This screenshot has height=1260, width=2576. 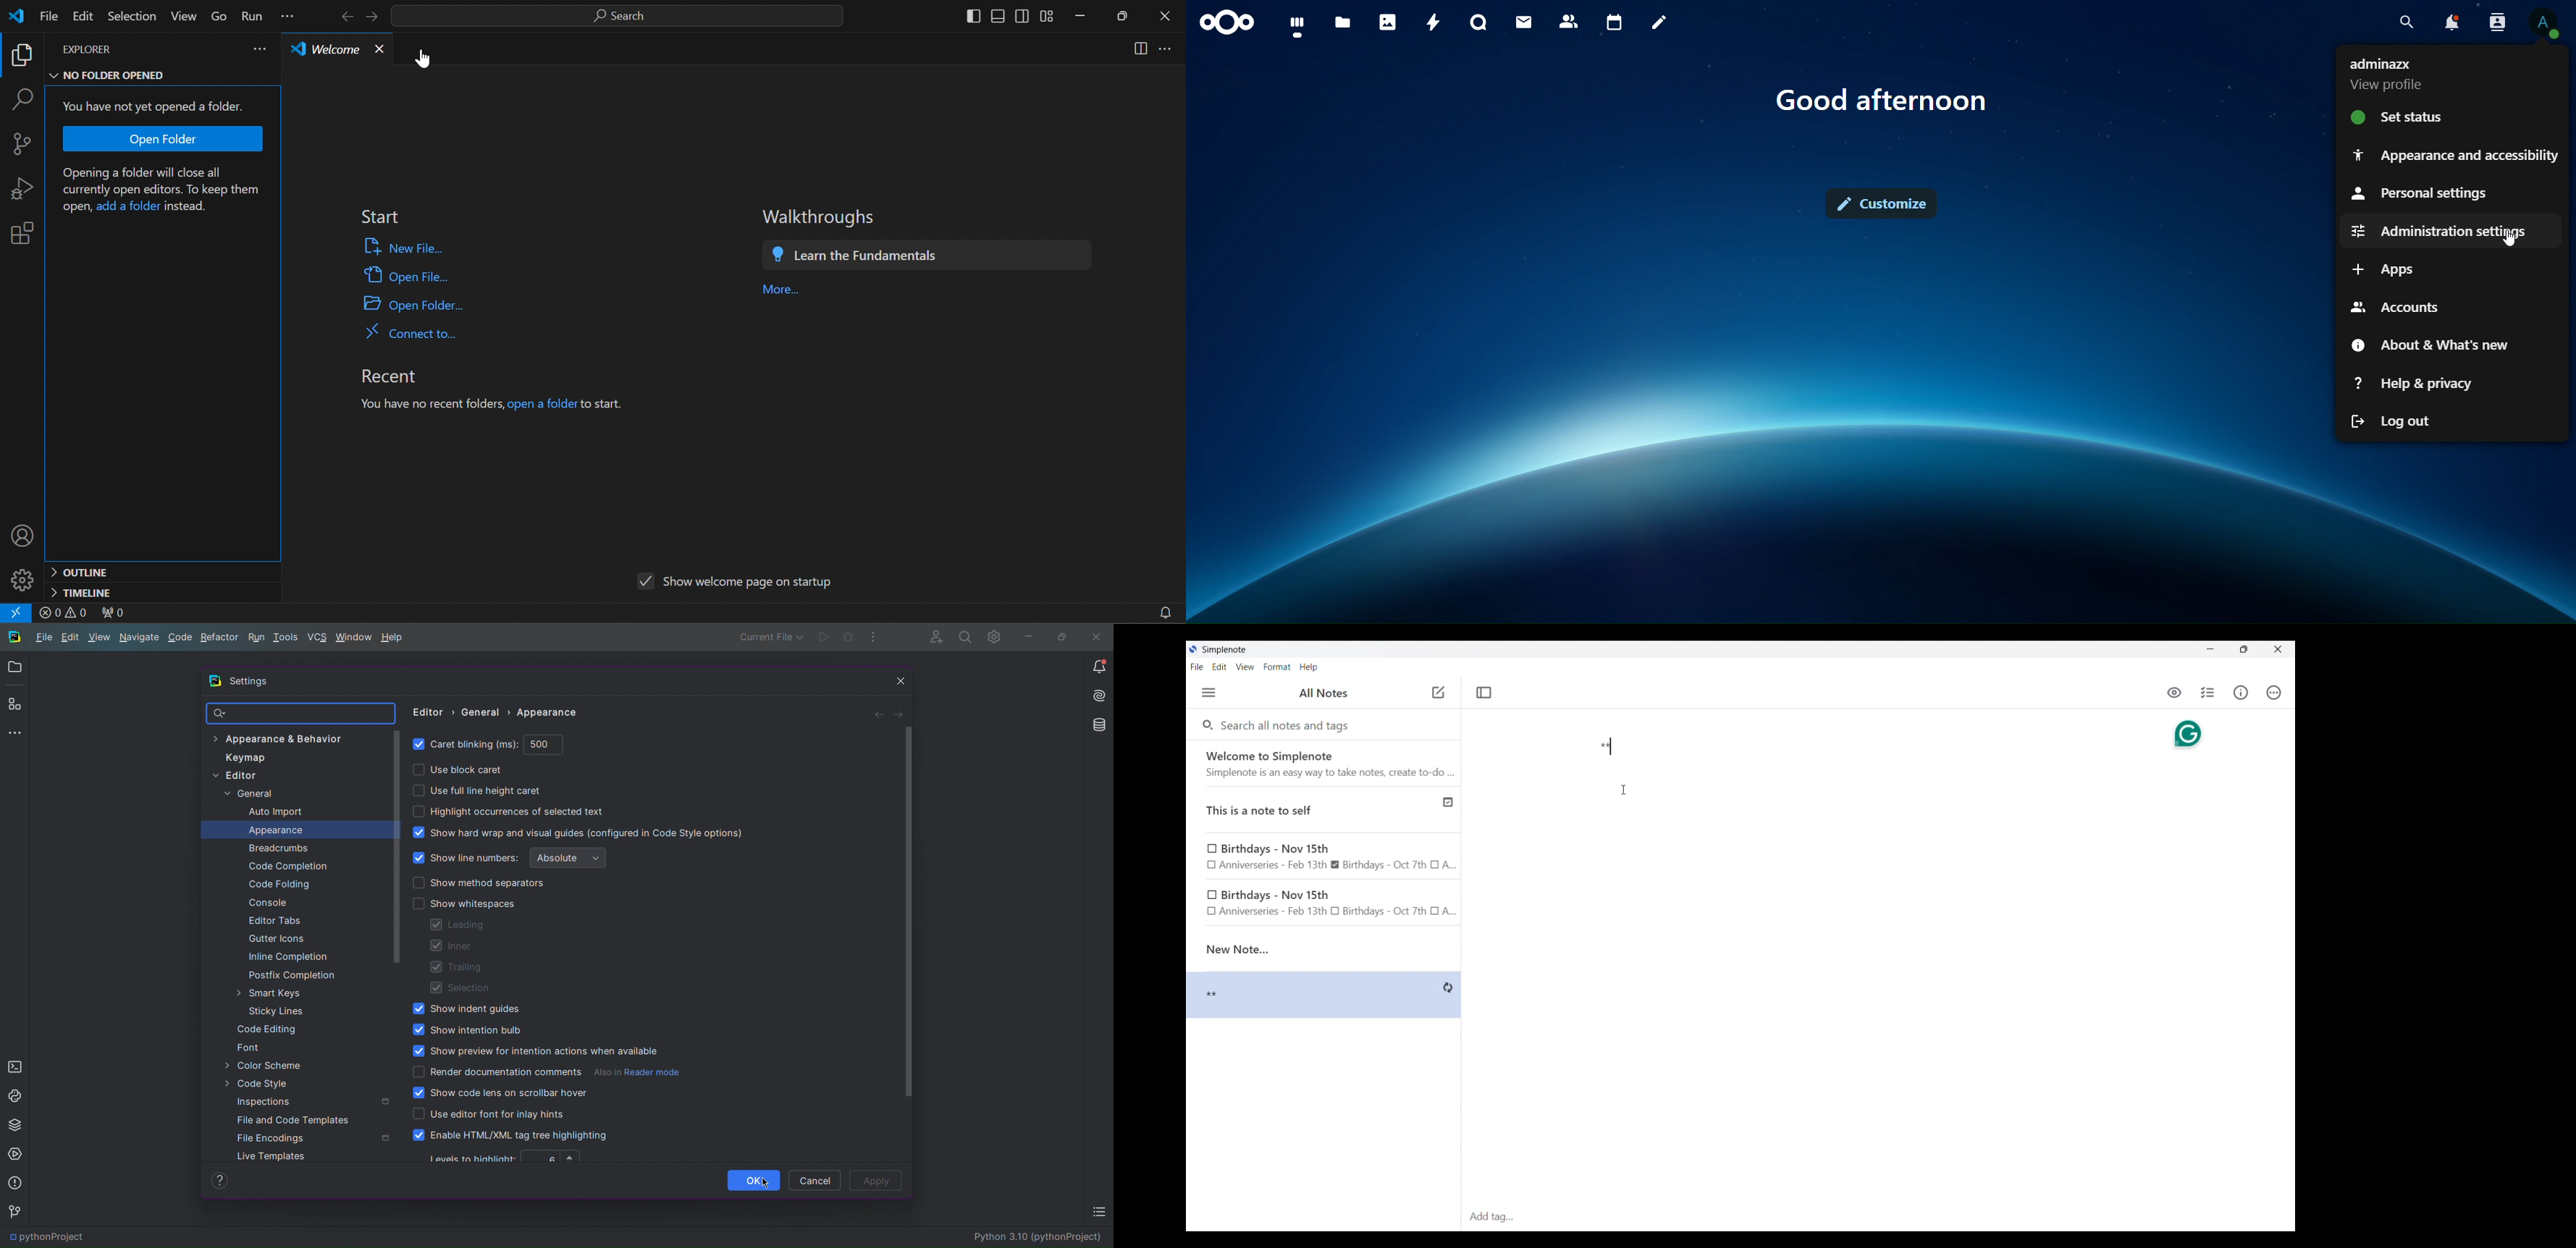 What do you see at coordinates (287, 867) in the screenshot?
I see `Code Completion` at bounding box center [287, 867].